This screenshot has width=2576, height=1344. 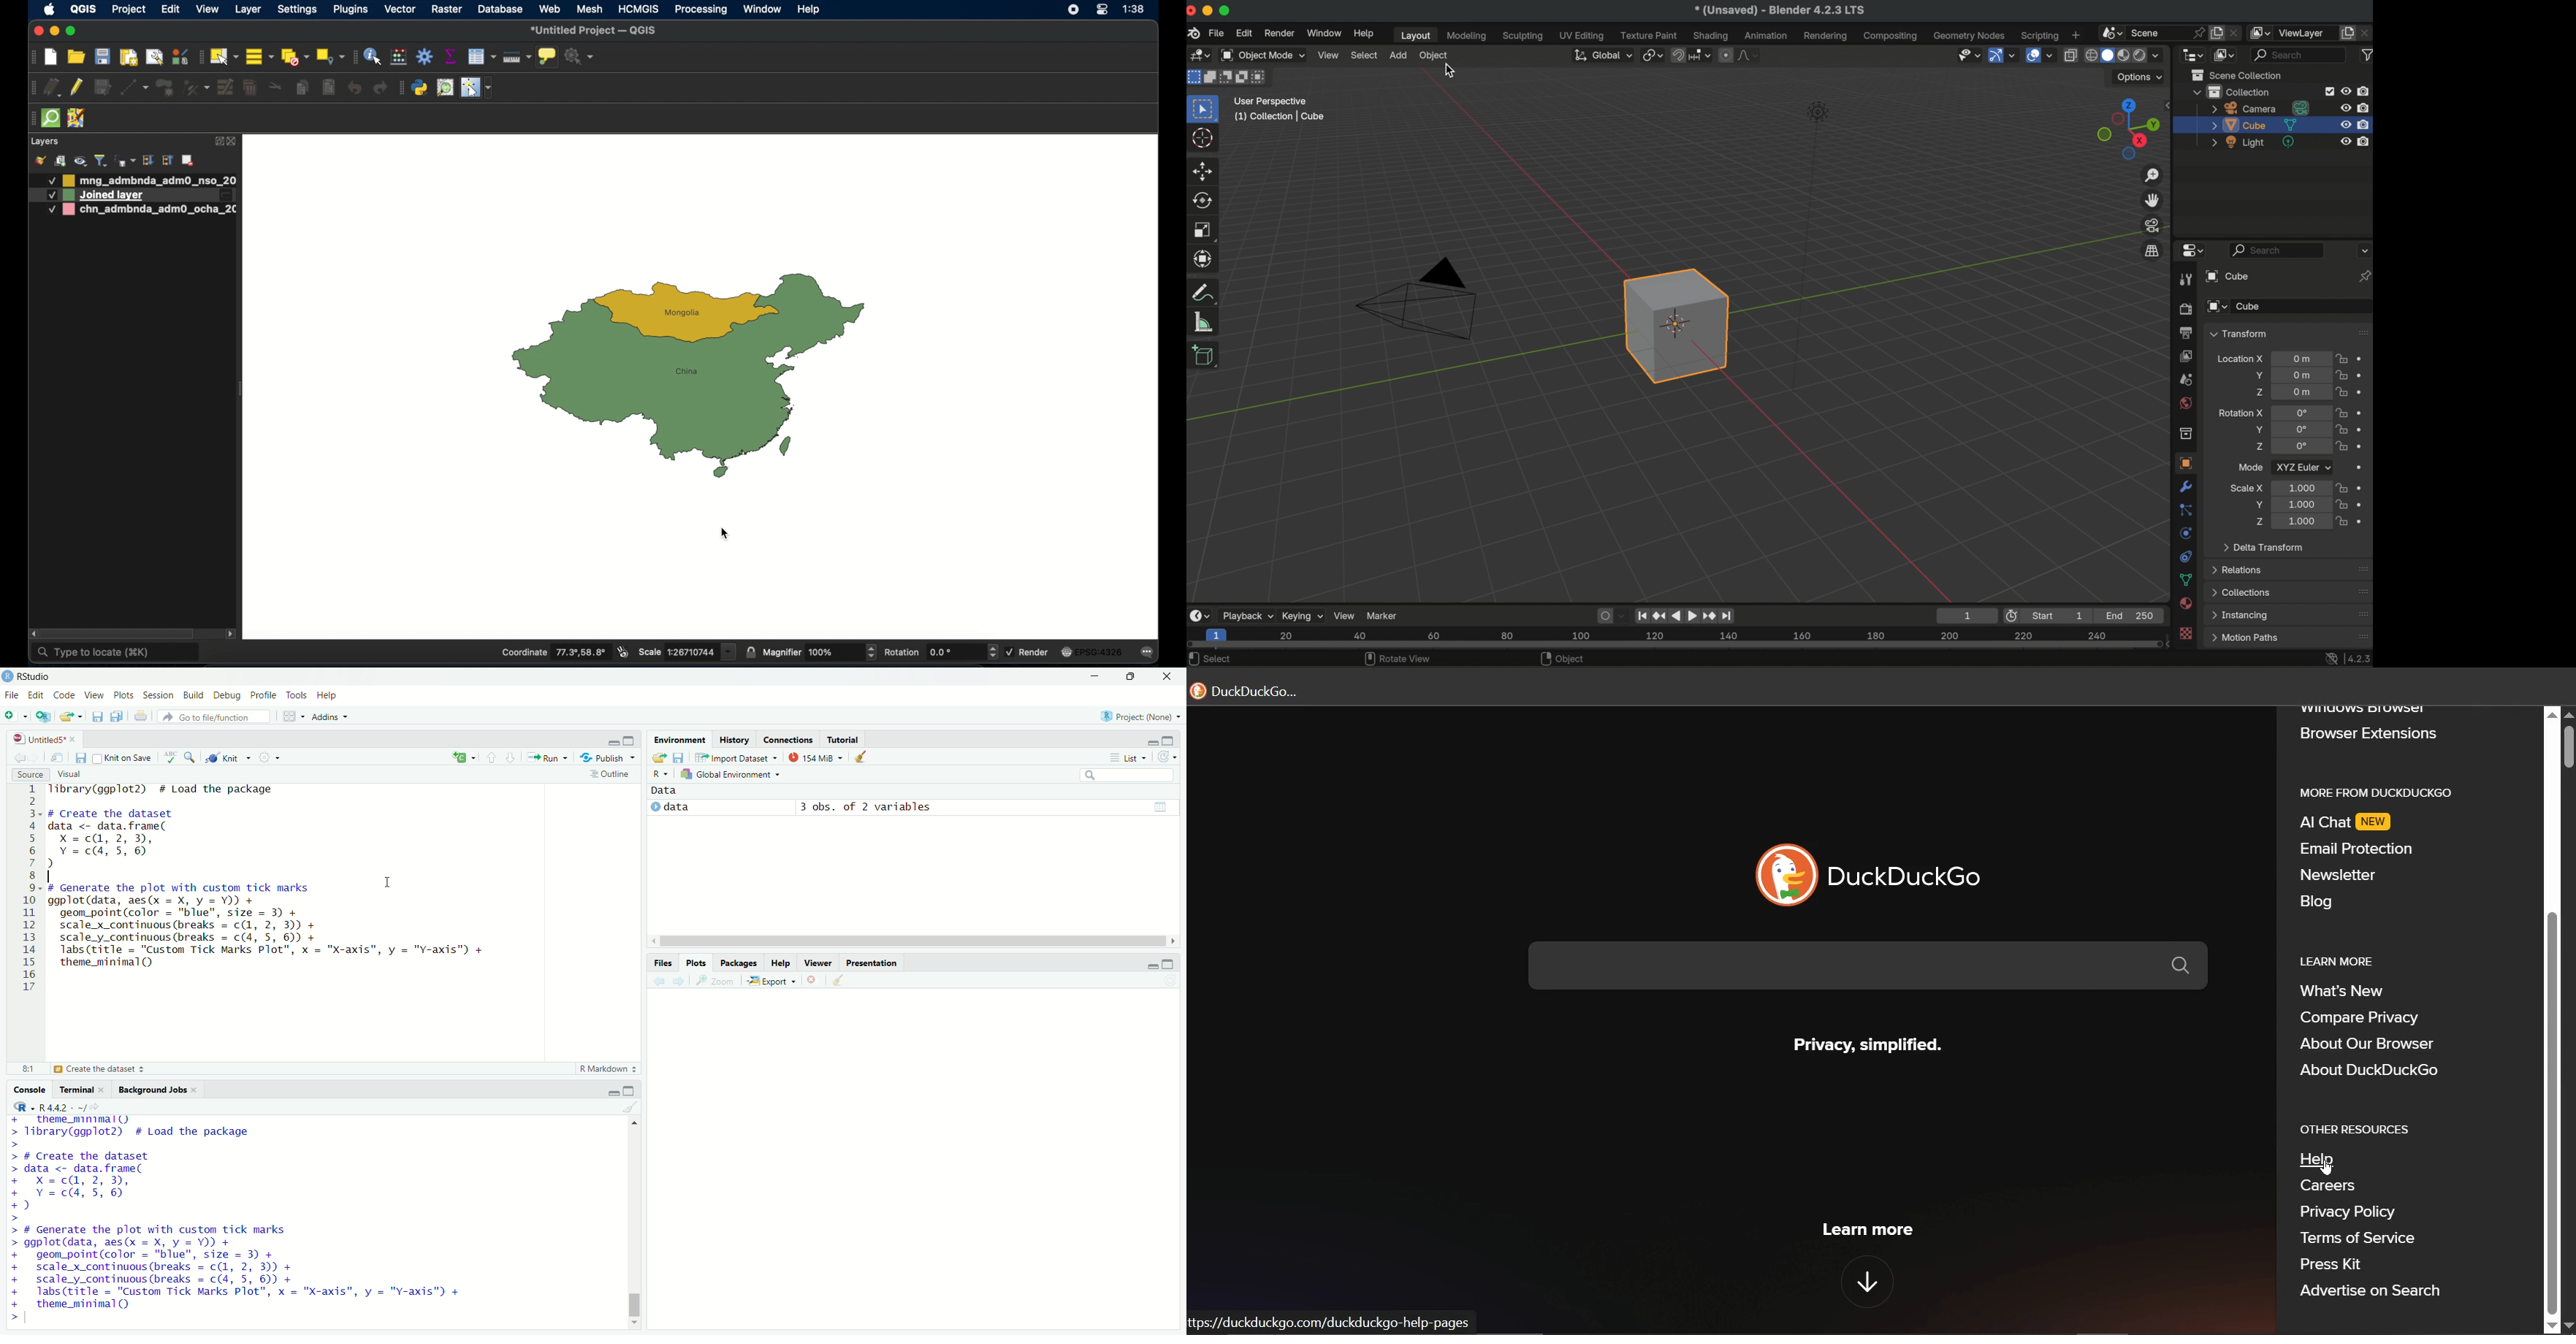 I want to click on cube, so click(x=2226, y=276).